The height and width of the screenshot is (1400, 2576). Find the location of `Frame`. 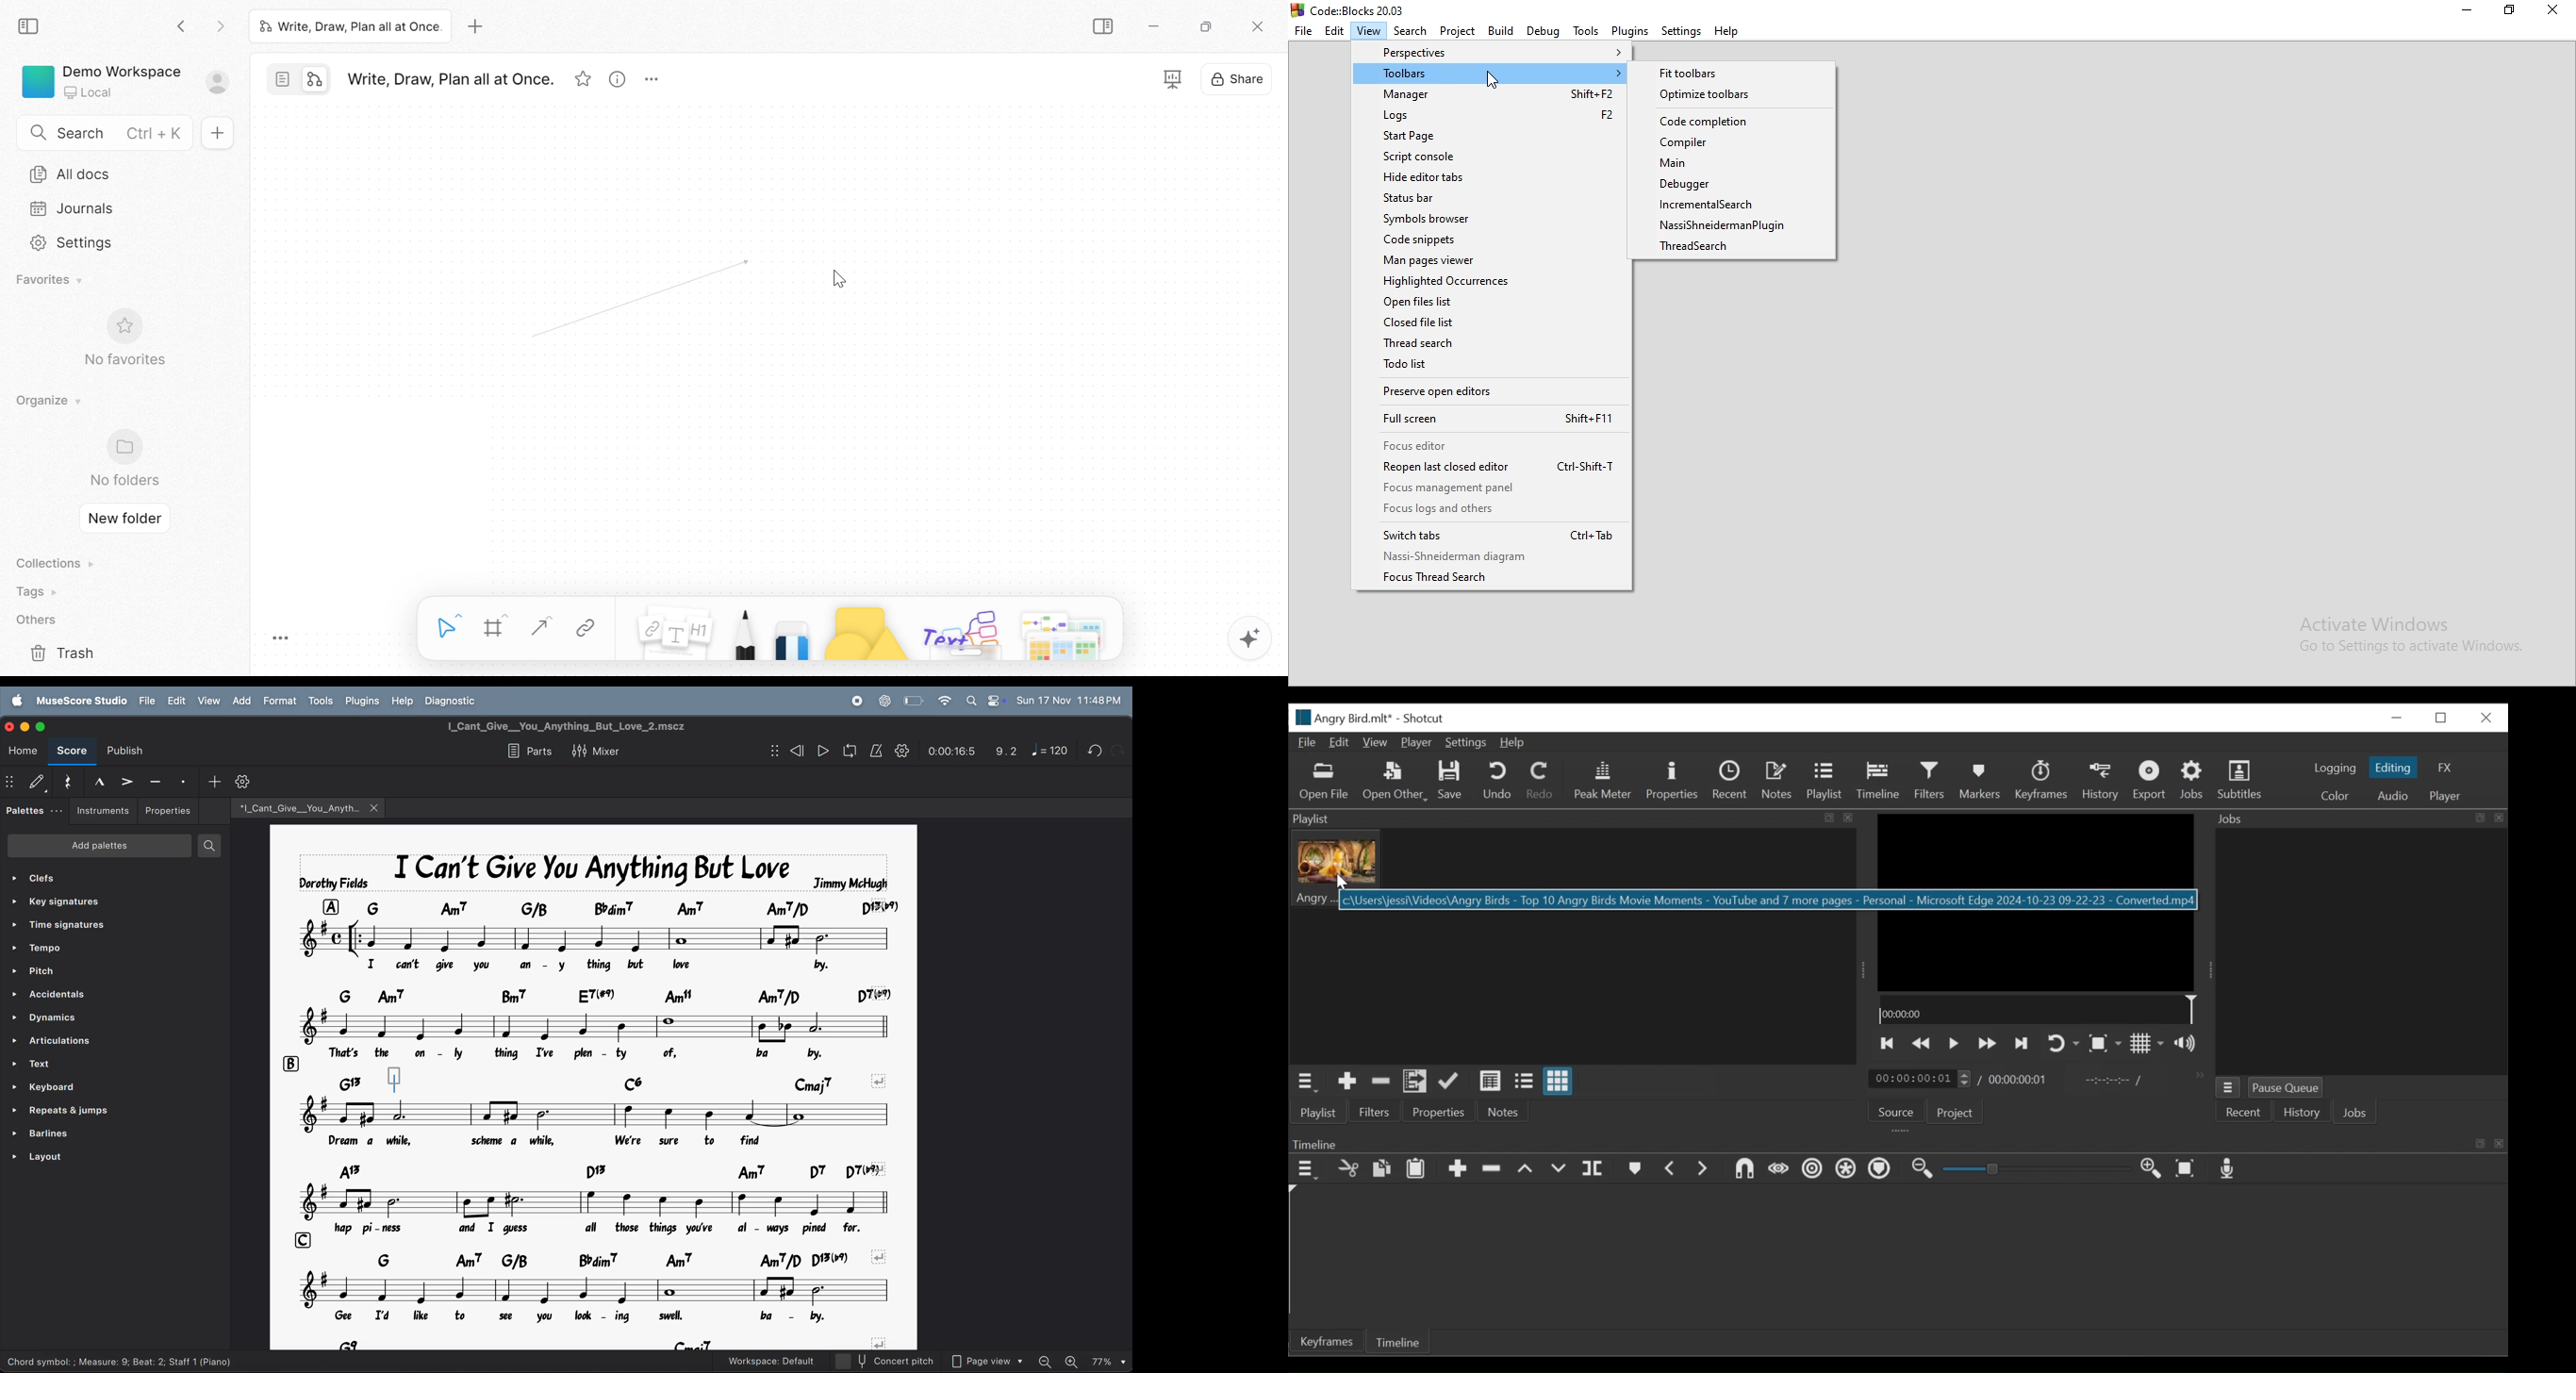

Frame is located at coordinates (495, 628).